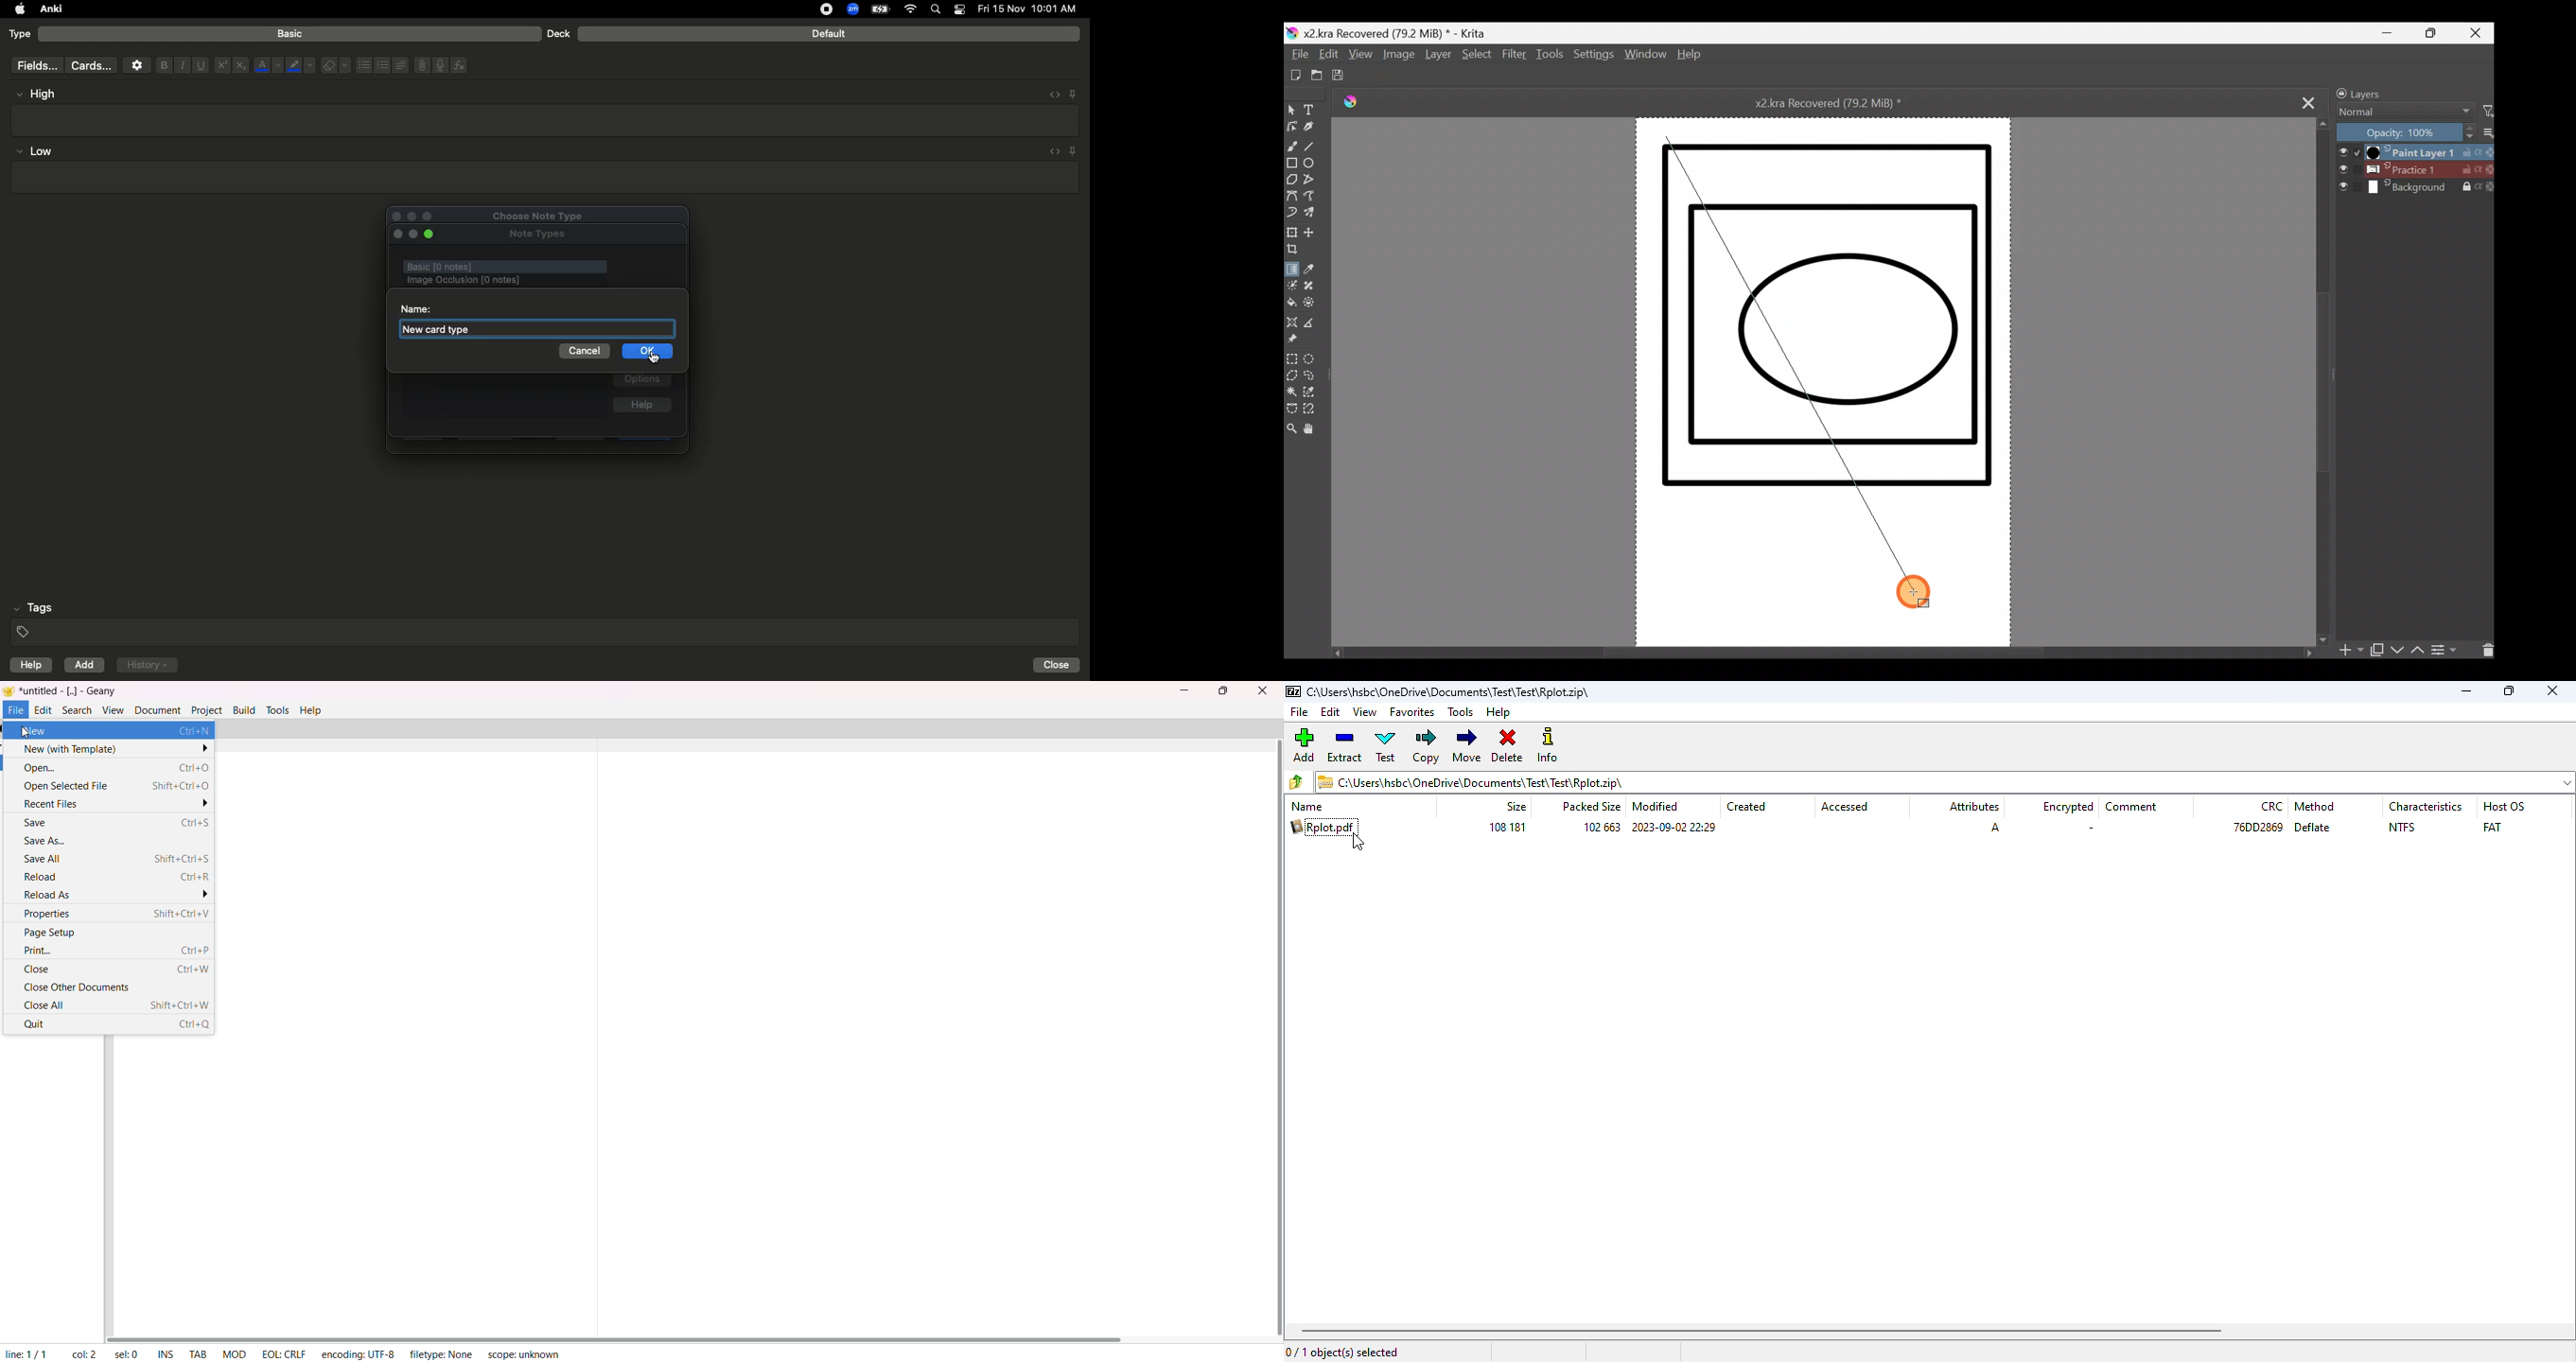 The image size is (2576, 1372). Describe the element at coordinates (1358, 842) in the screenshot. I see `cursor` at that location.